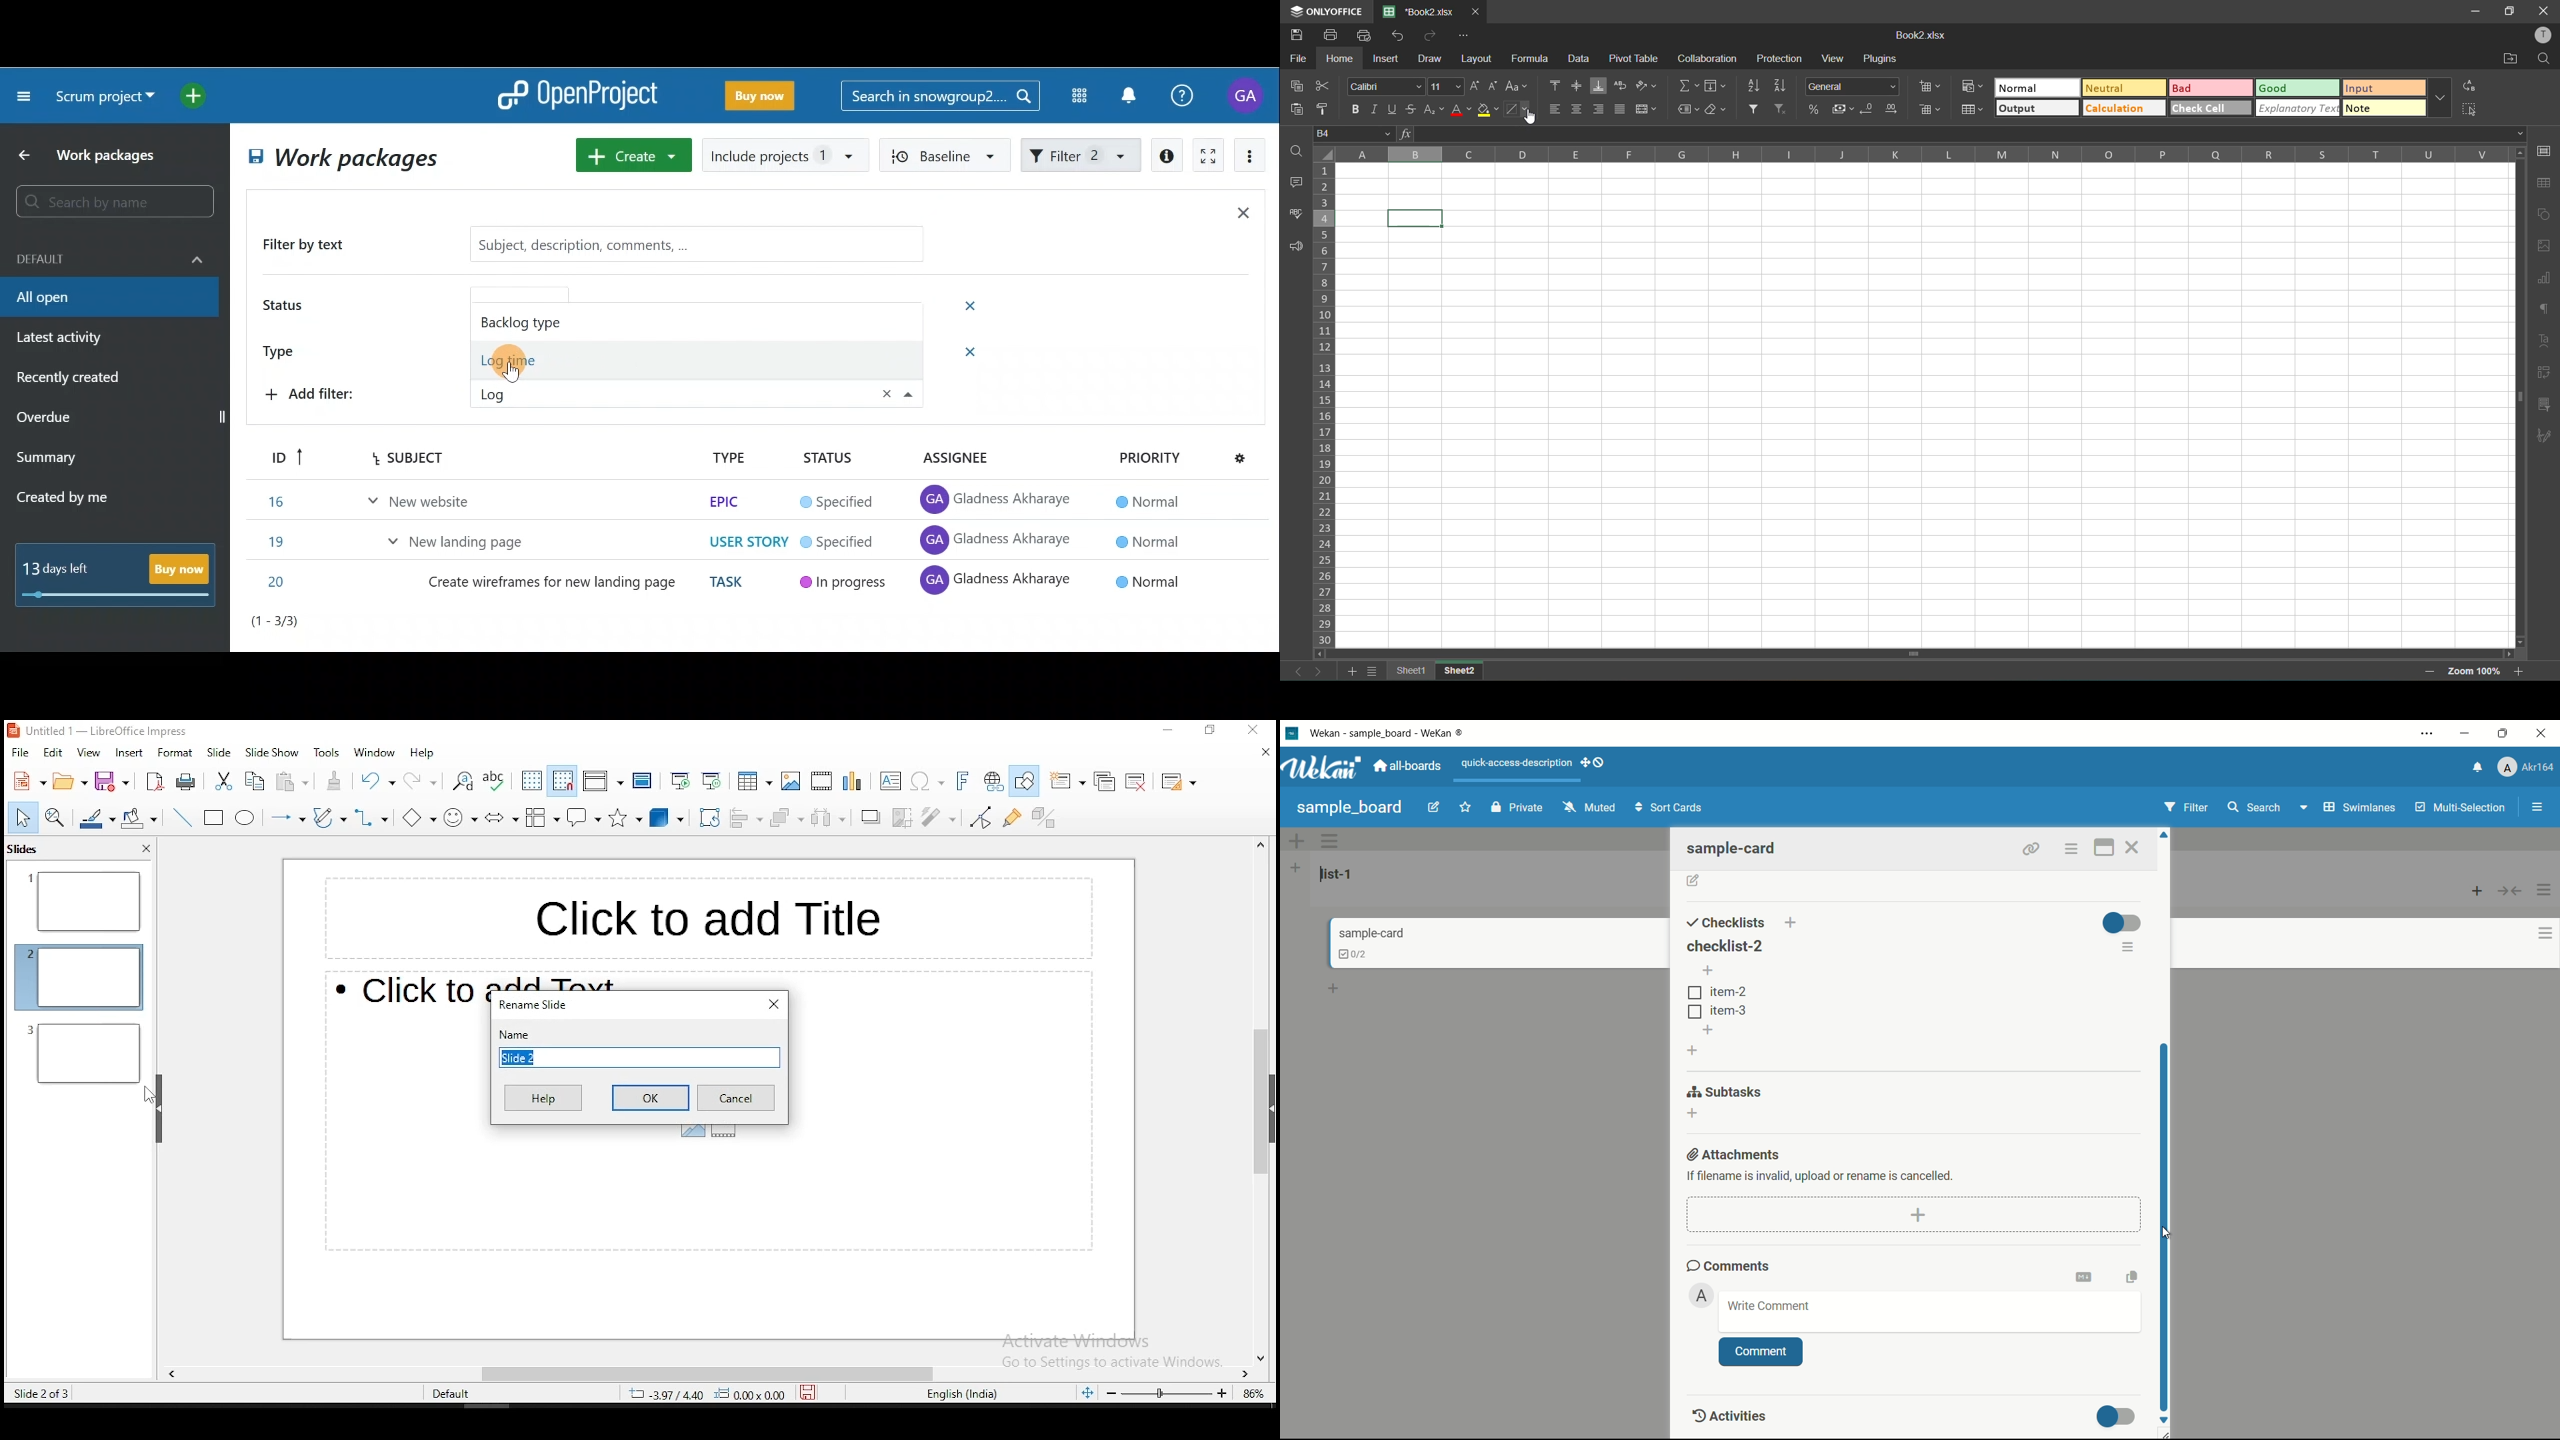 The height and width of the screenshot is (1456, 2576). Describe the element at coordinates (2543, 733) in the screenshot. I see `close app` at that location.